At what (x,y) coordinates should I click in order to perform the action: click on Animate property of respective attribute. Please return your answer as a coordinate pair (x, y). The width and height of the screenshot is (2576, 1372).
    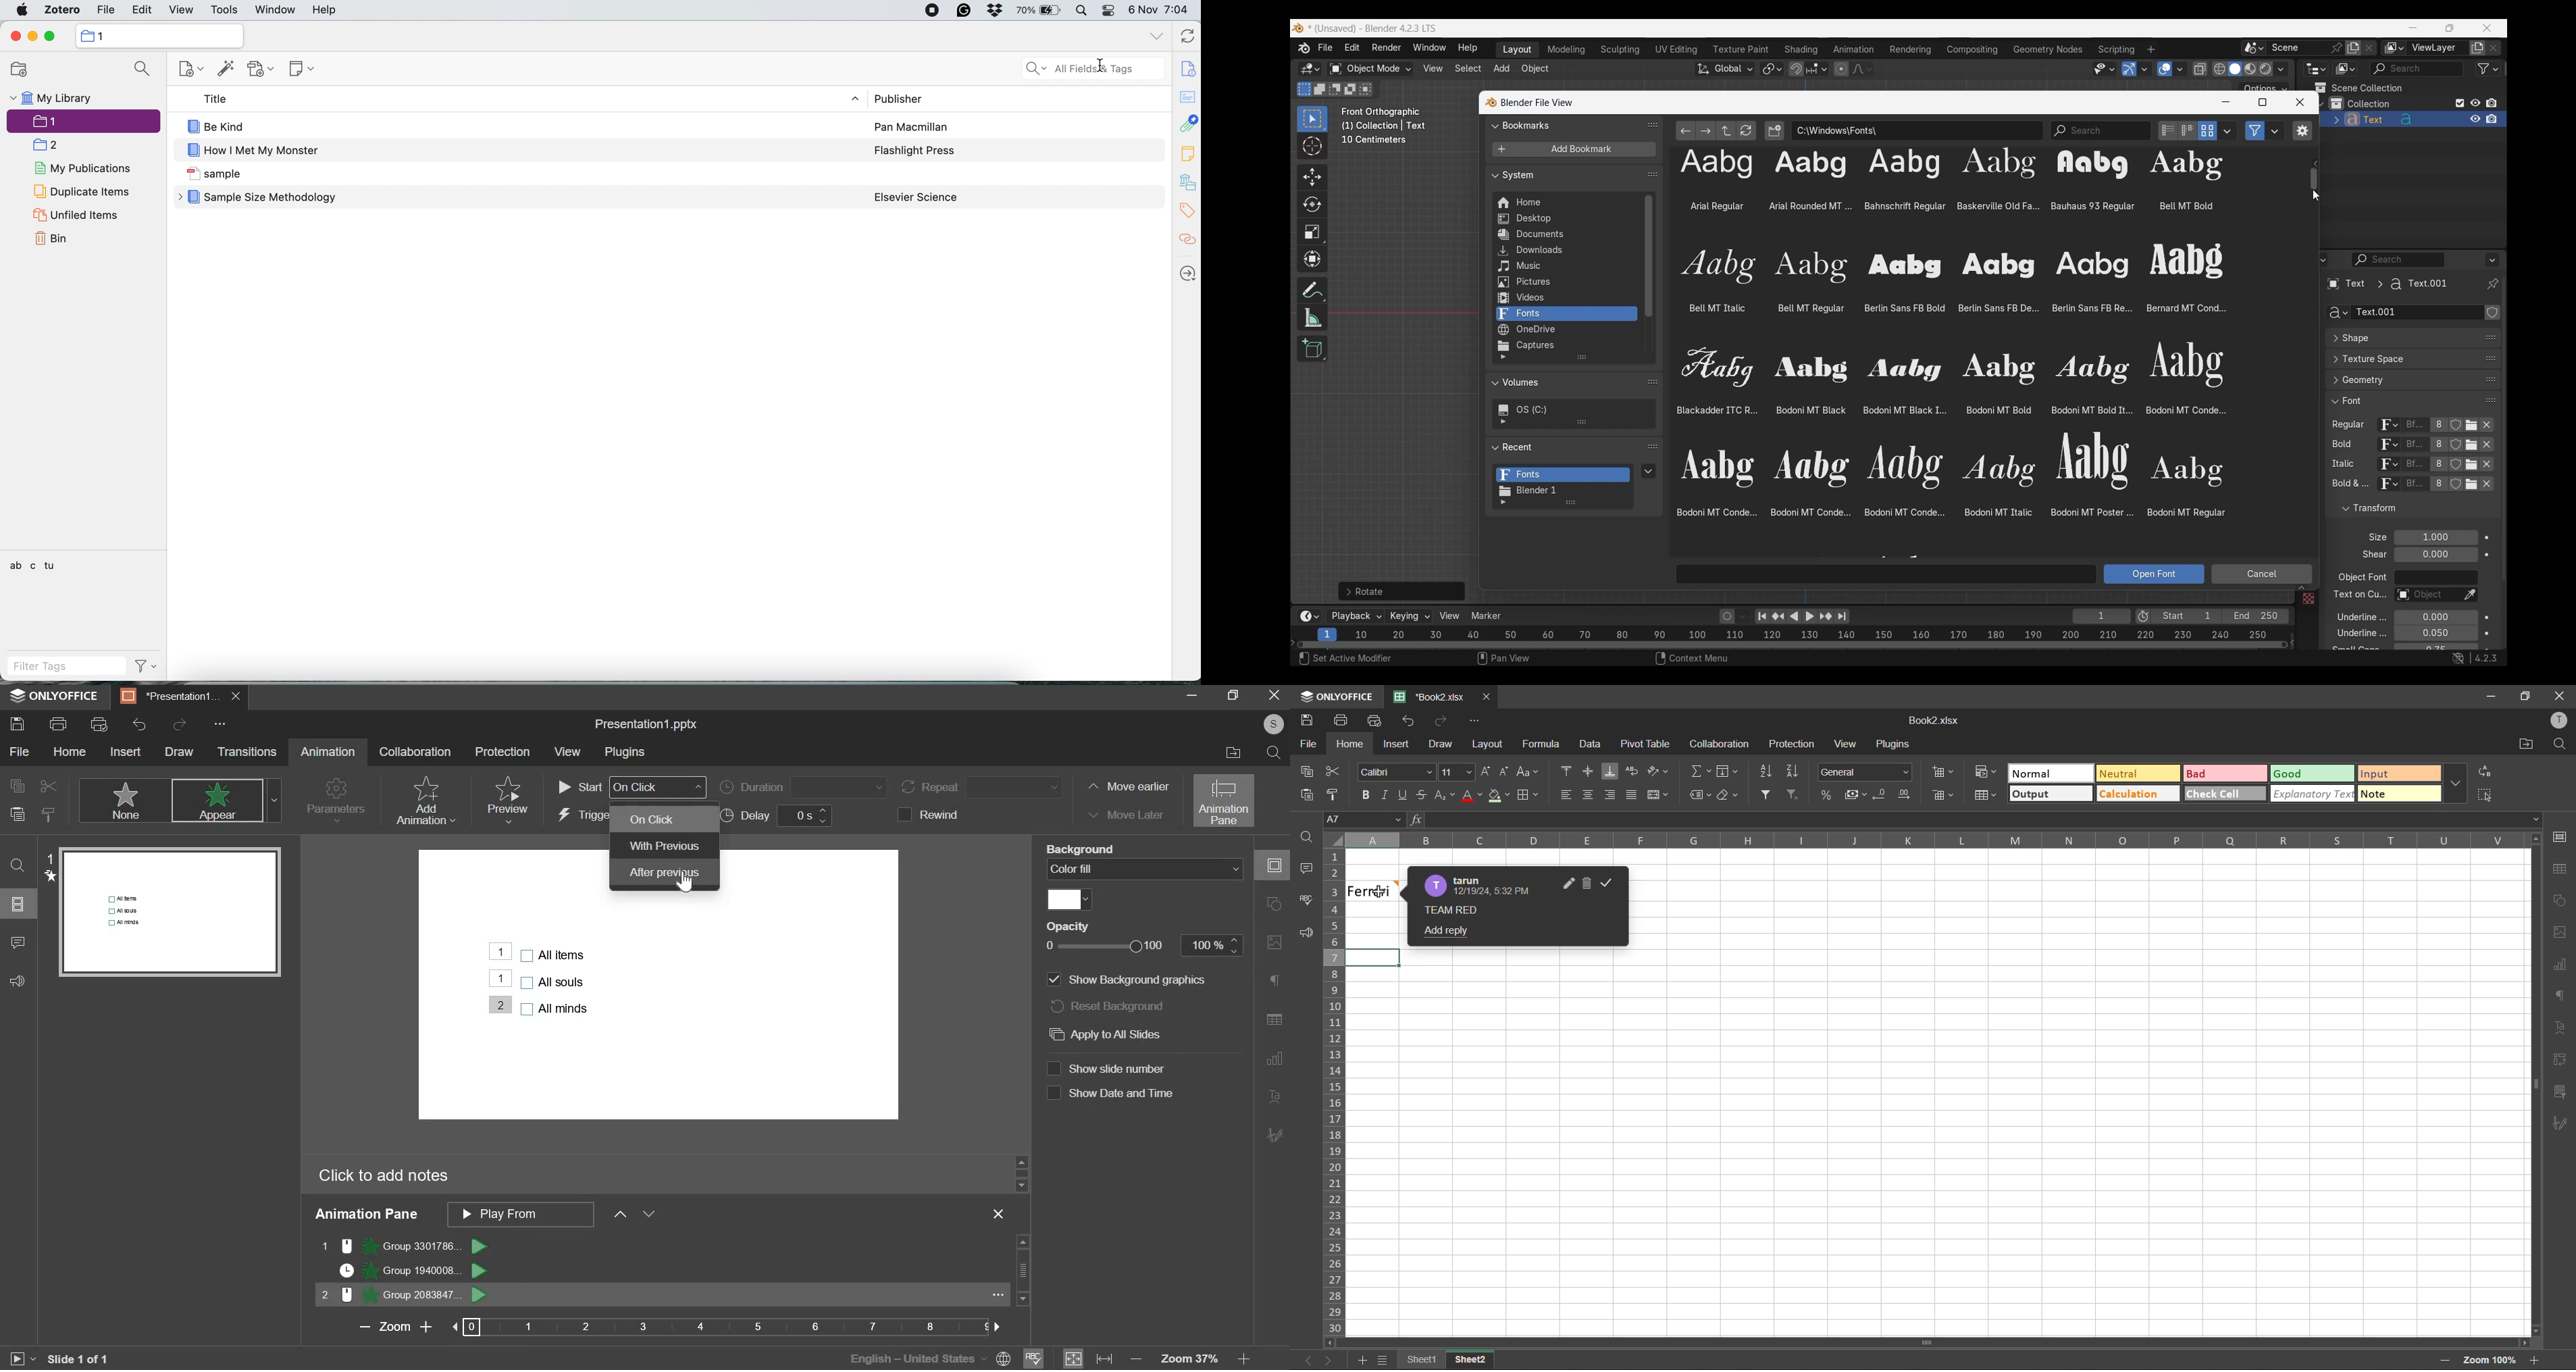
    Looking at the image, I should click on (2488, 592).